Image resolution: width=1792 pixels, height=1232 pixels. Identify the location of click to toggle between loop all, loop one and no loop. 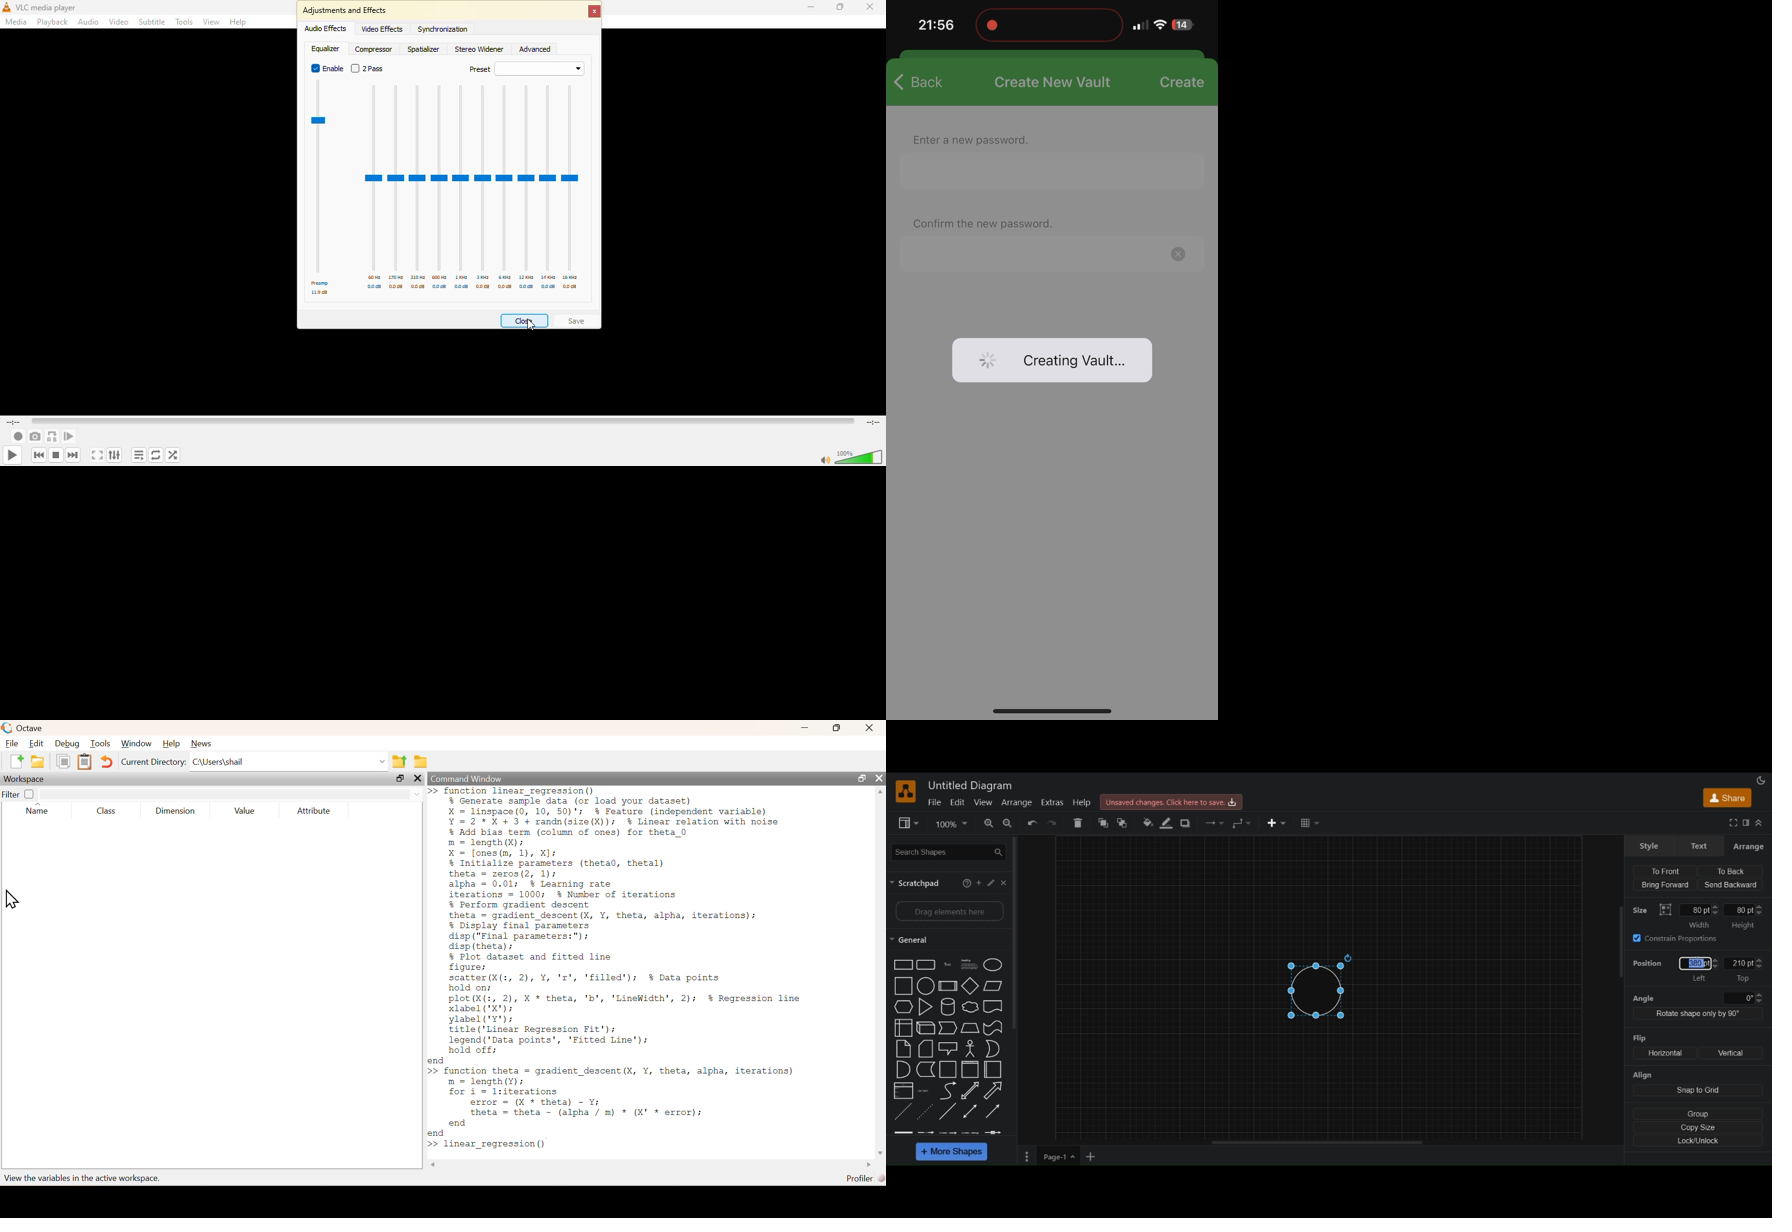
(156, 456).